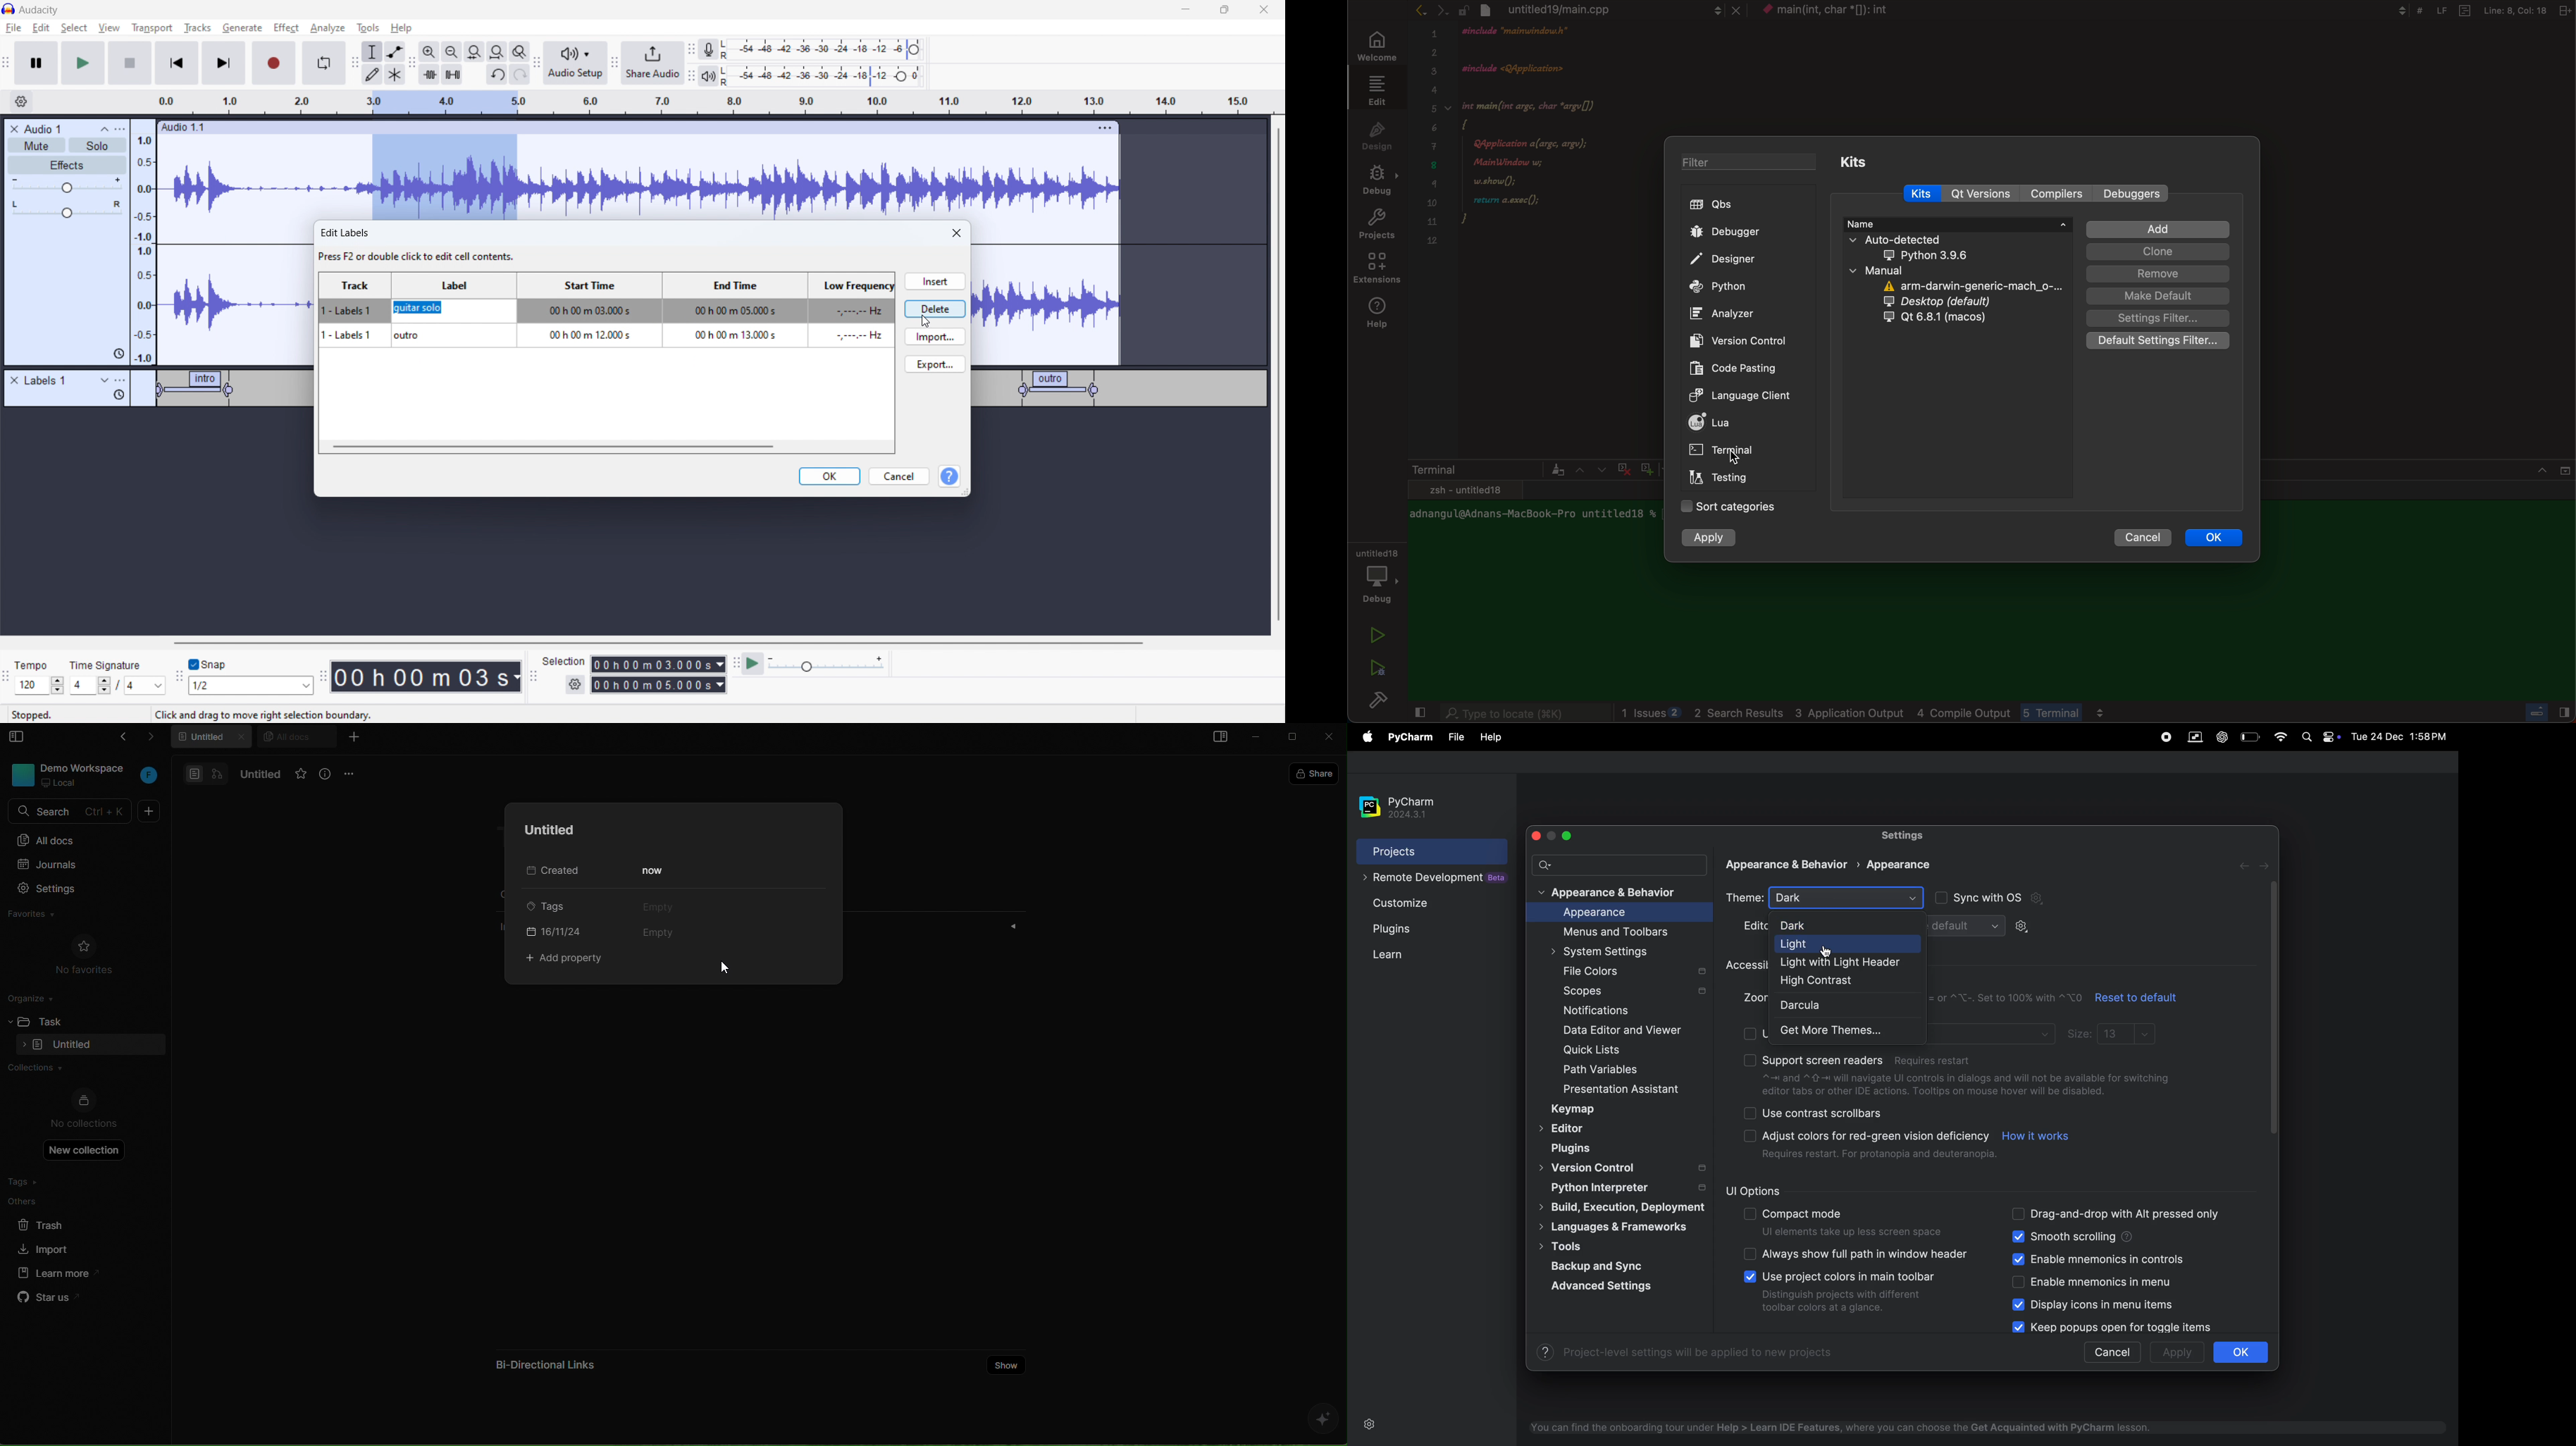 Image resolution: width=2576 pixels, height=1456 pixels. Describe the element at coordinates (2158, 230) in the screenshot. I see `add` at that location.